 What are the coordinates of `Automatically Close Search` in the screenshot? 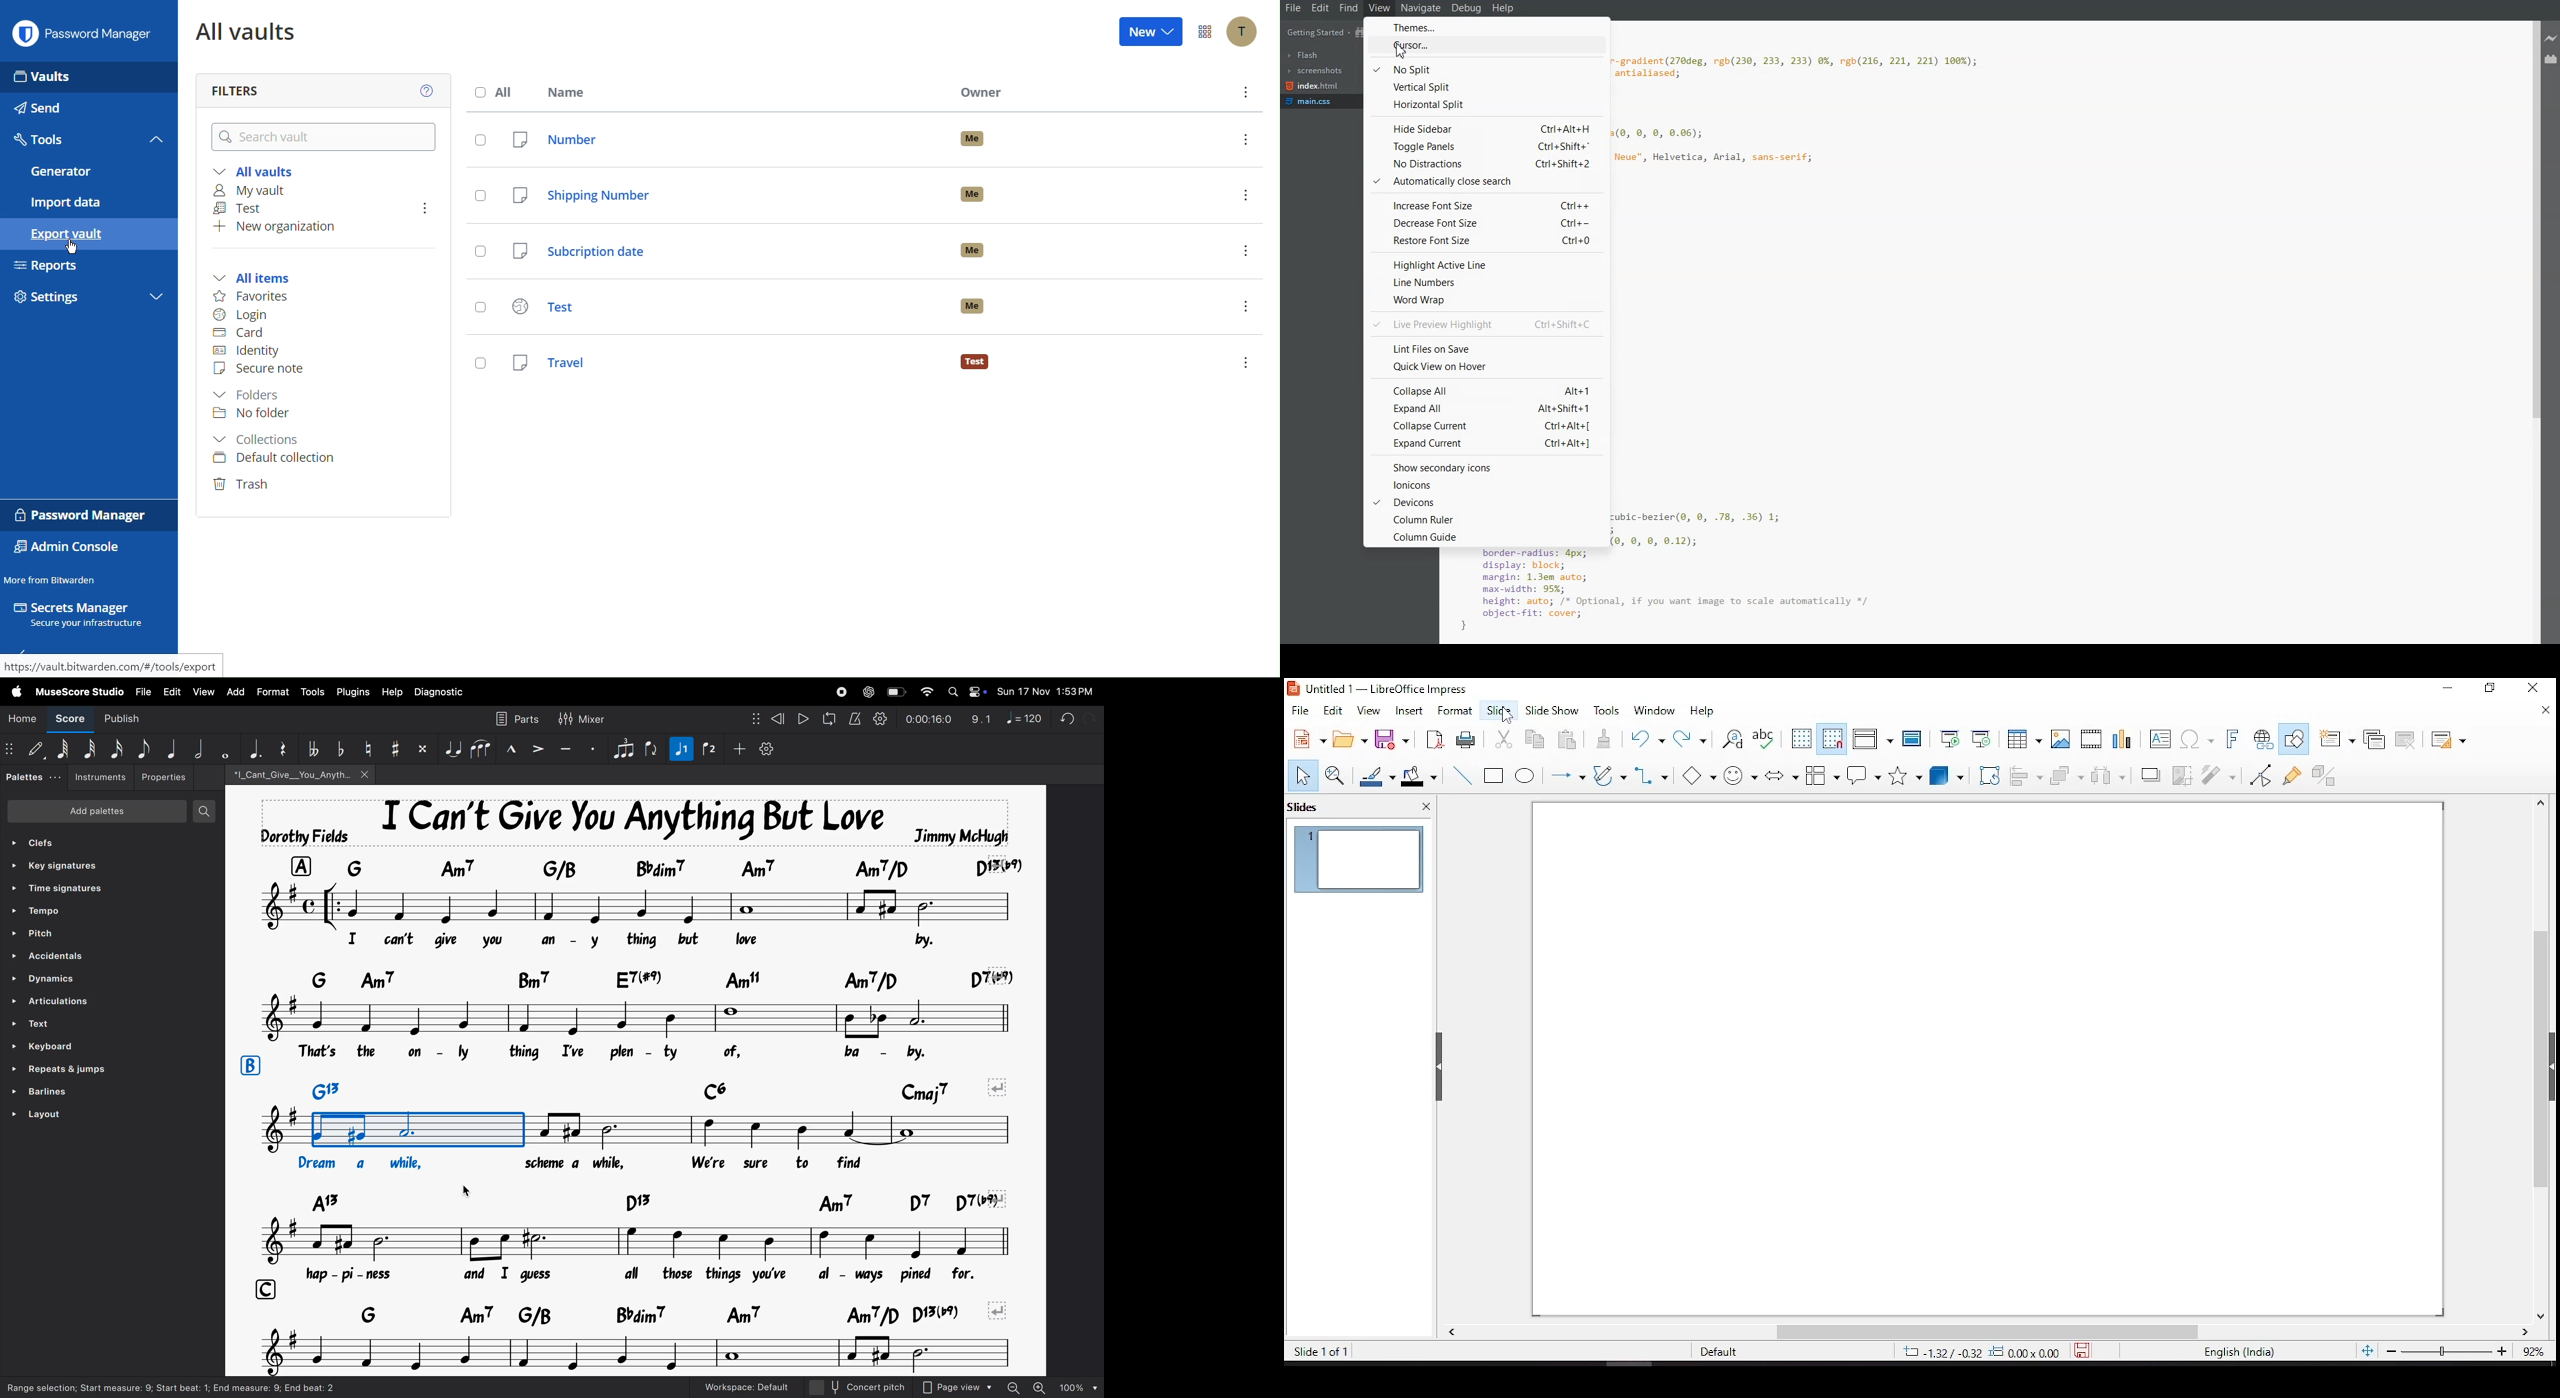 It's located at (1484, 182).